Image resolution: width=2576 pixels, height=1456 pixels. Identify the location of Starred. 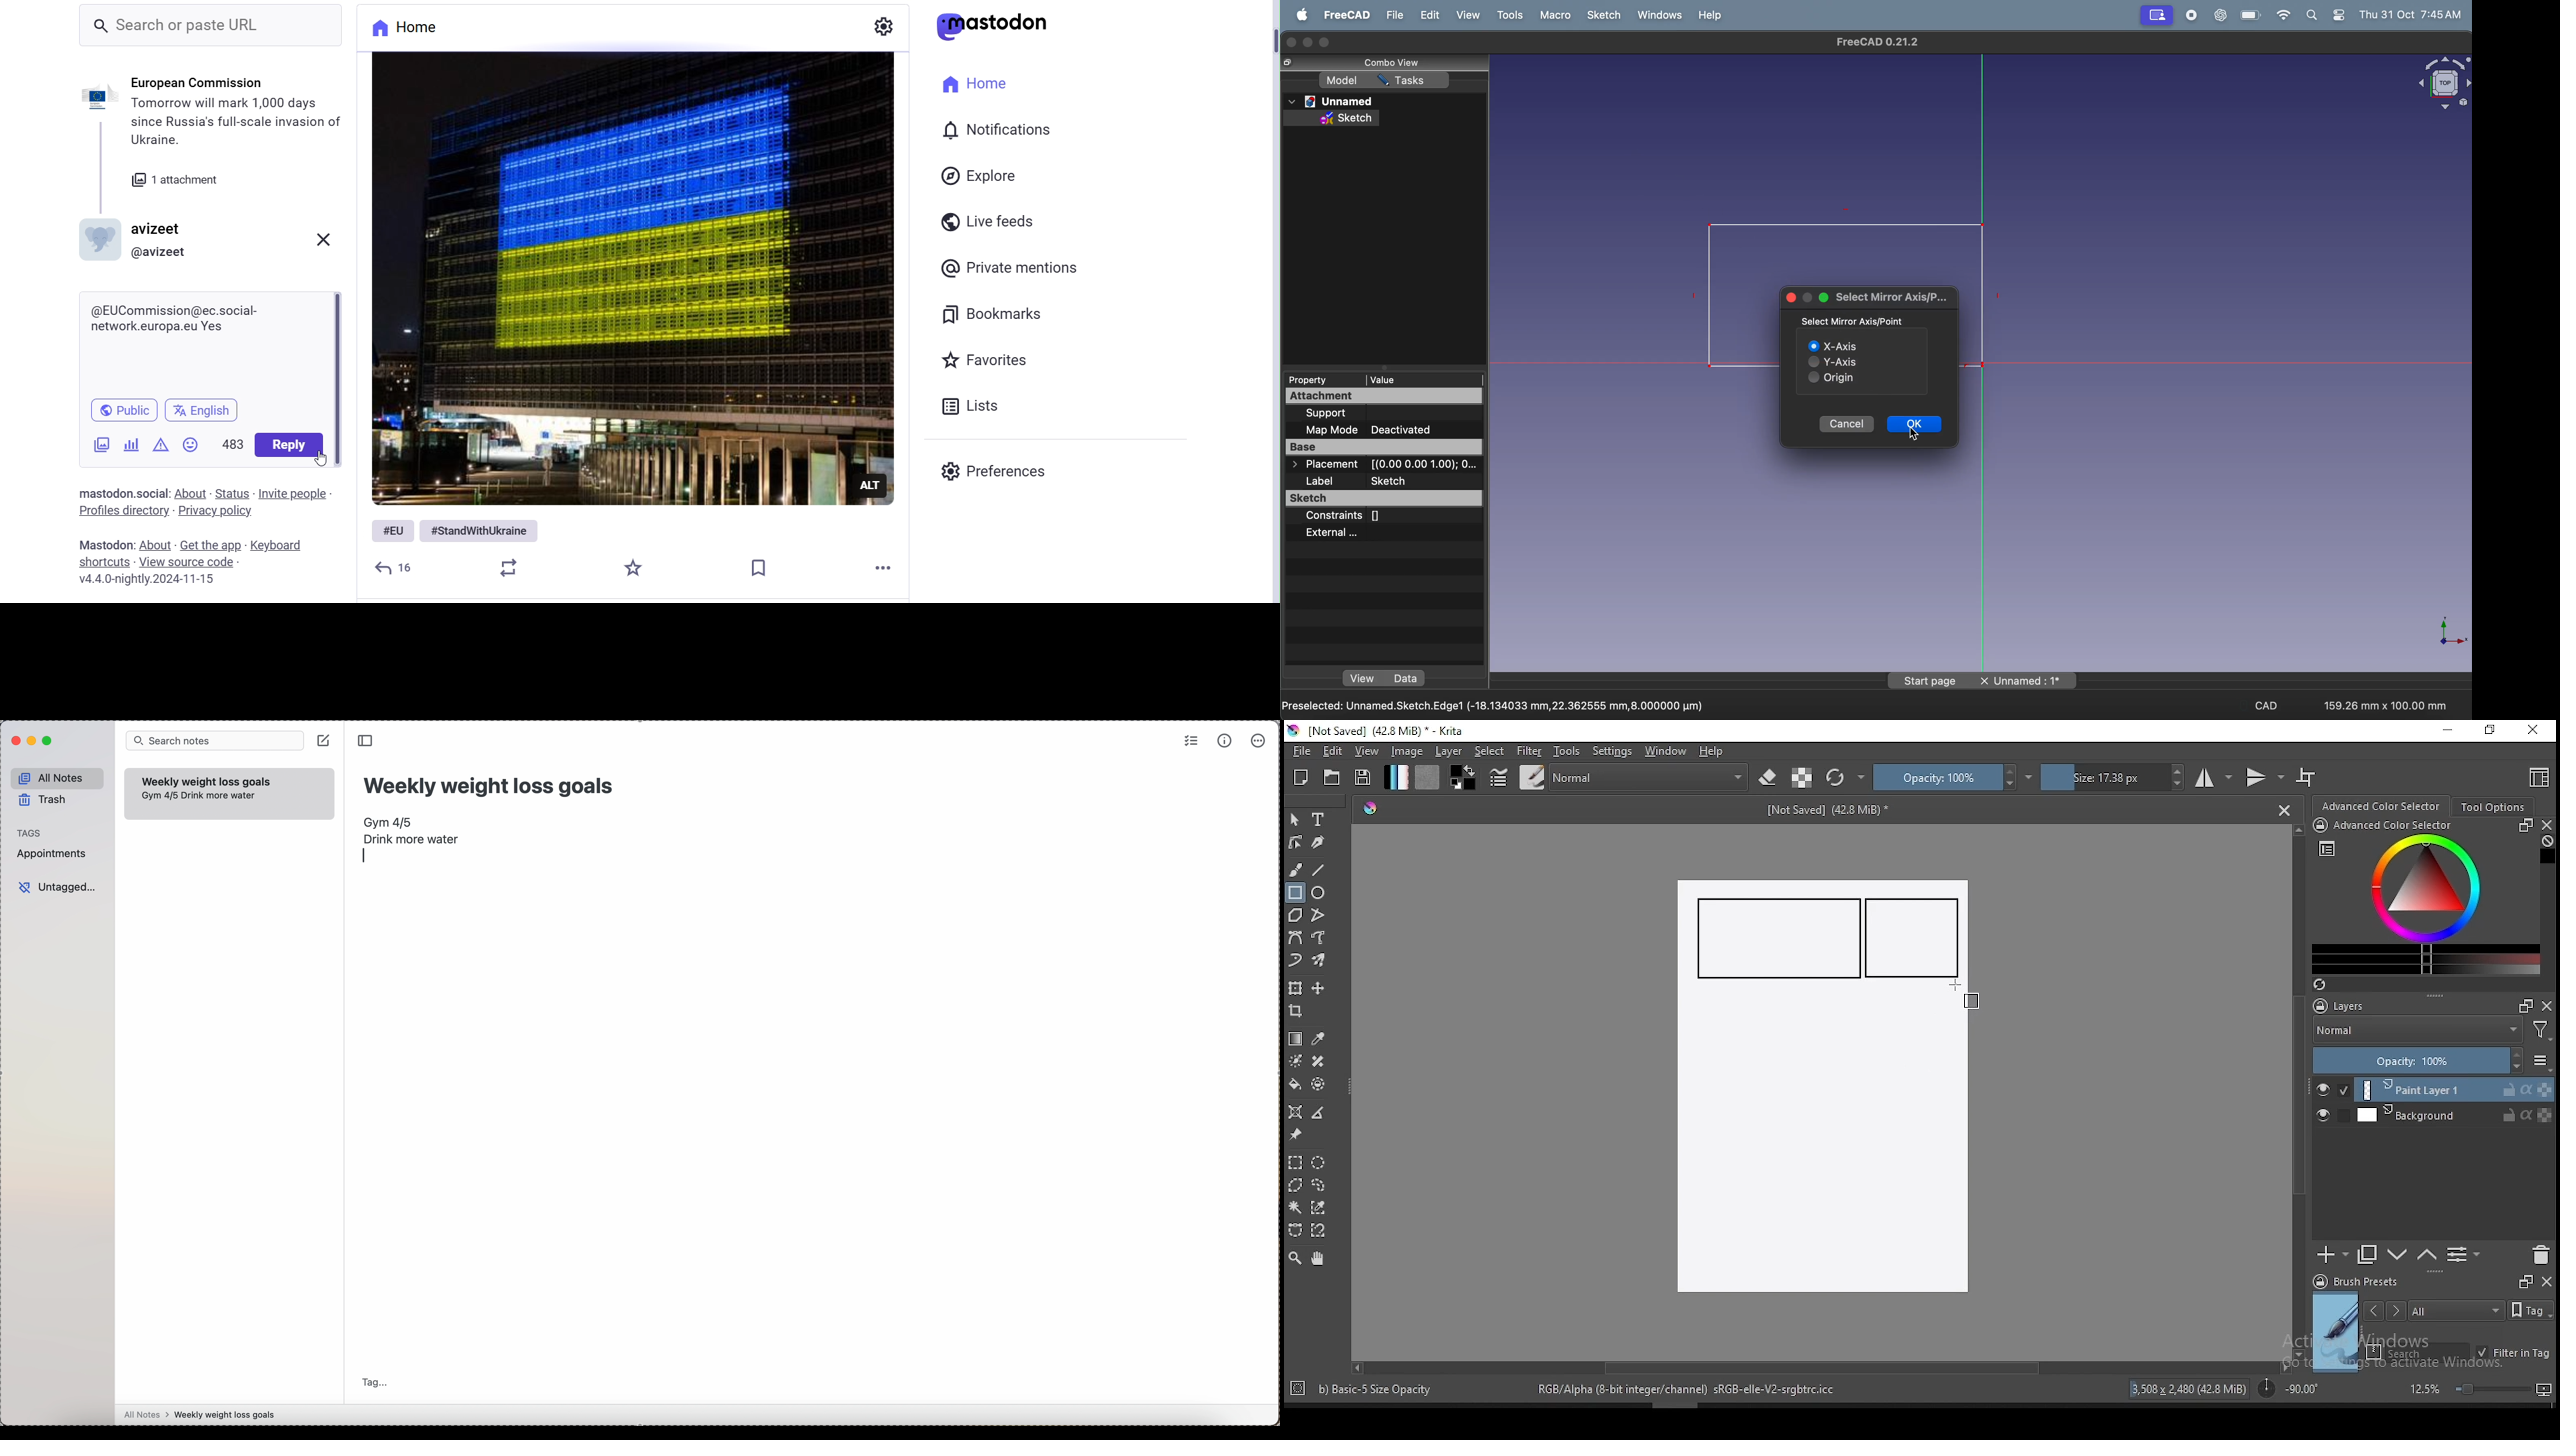
(634, 570).